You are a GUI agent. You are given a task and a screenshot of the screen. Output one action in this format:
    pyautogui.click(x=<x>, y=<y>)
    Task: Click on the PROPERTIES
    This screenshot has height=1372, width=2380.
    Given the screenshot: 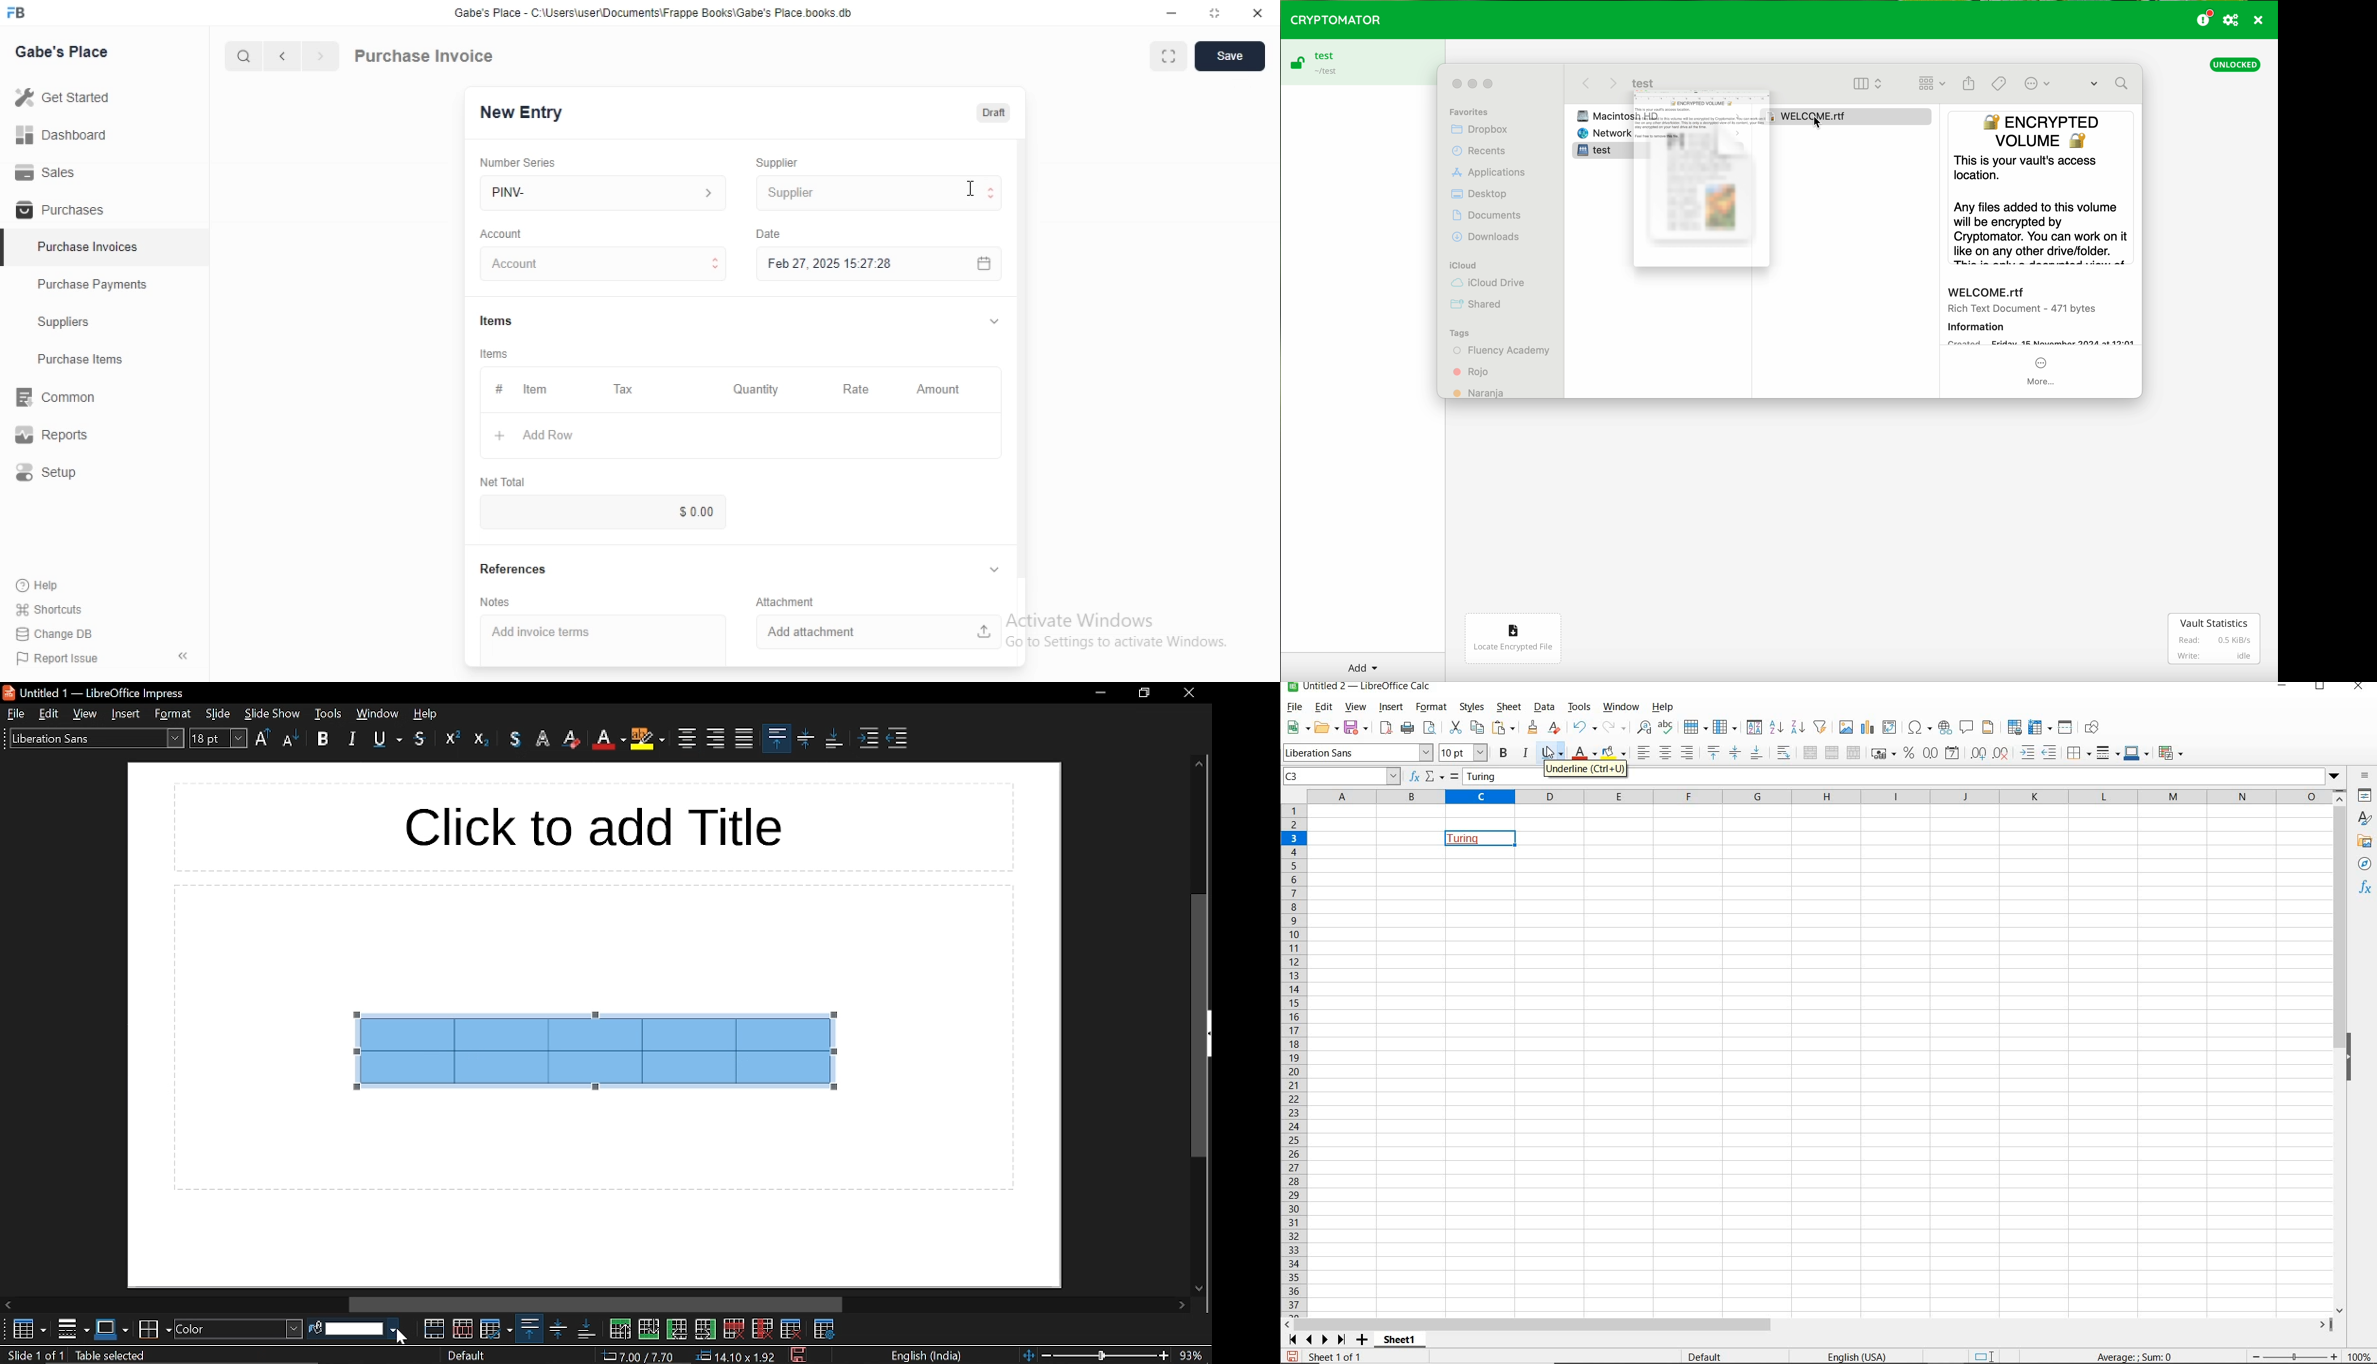 What is the action you would take?
    pyautogui.click(x=2366, y=797)
    